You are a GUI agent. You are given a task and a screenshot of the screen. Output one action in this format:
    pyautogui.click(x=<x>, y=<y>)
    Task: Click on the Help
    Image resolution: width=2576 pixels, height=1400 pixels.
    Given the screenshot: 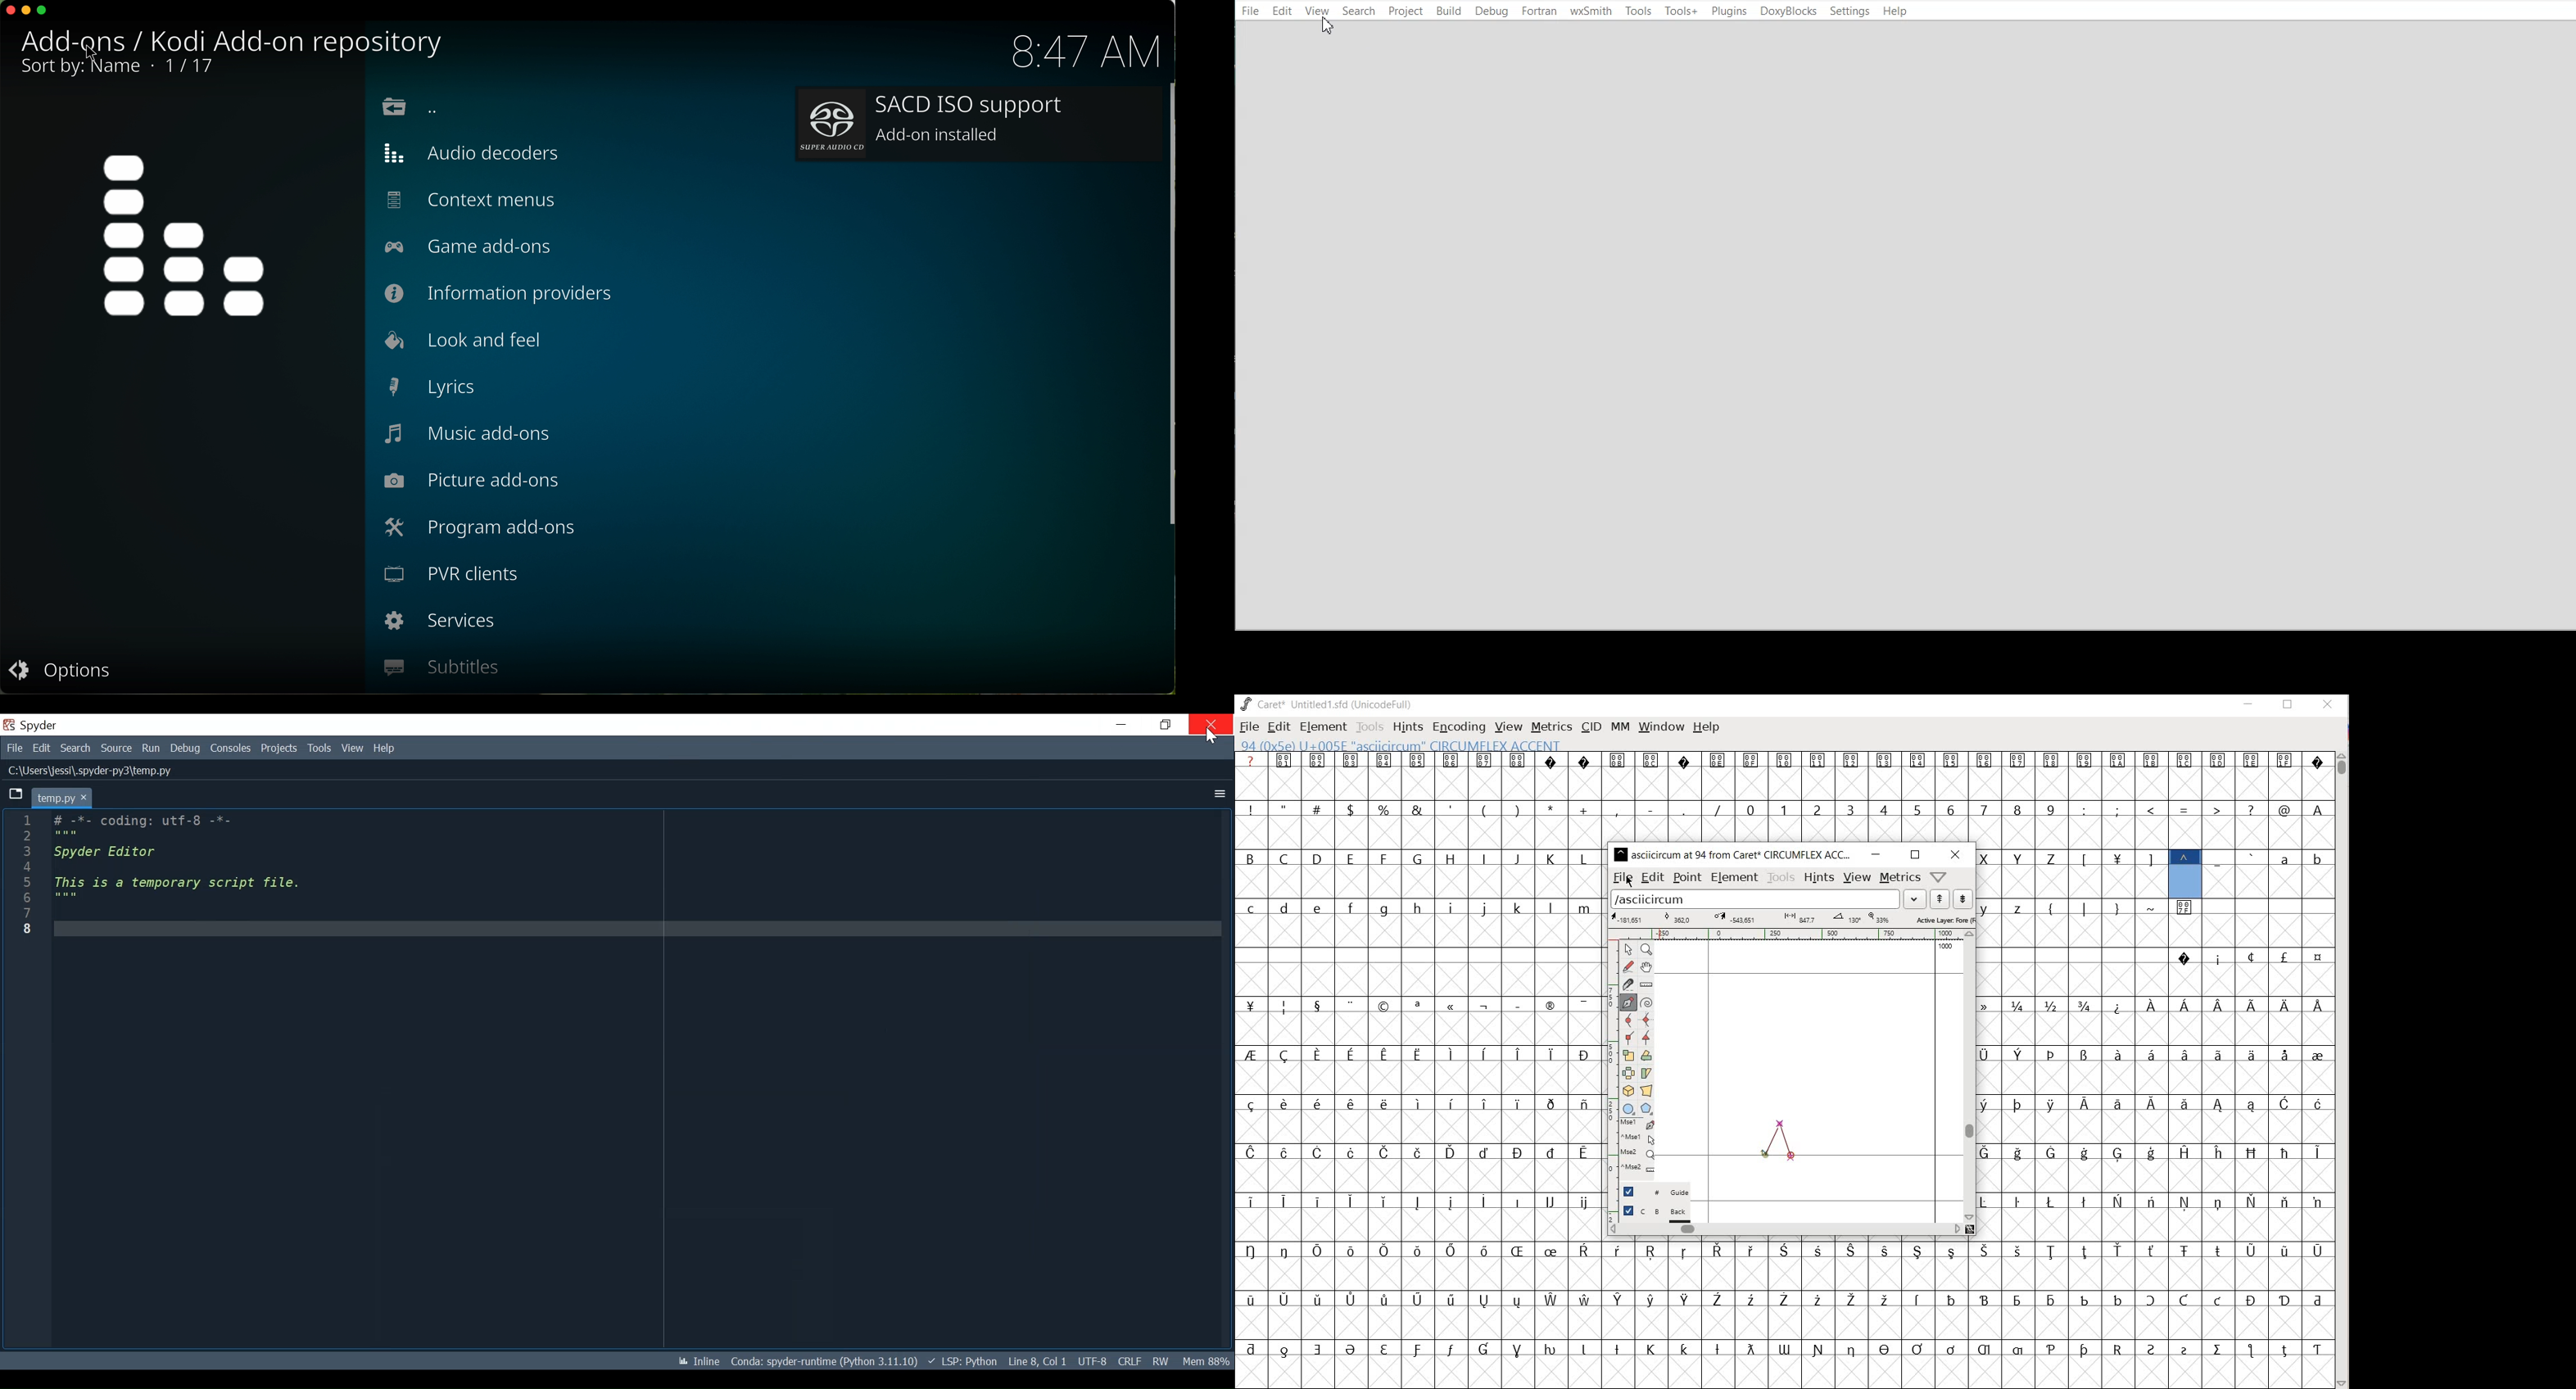 What is the action you would take?
    pyautogui.click(x=385, y=749)
    